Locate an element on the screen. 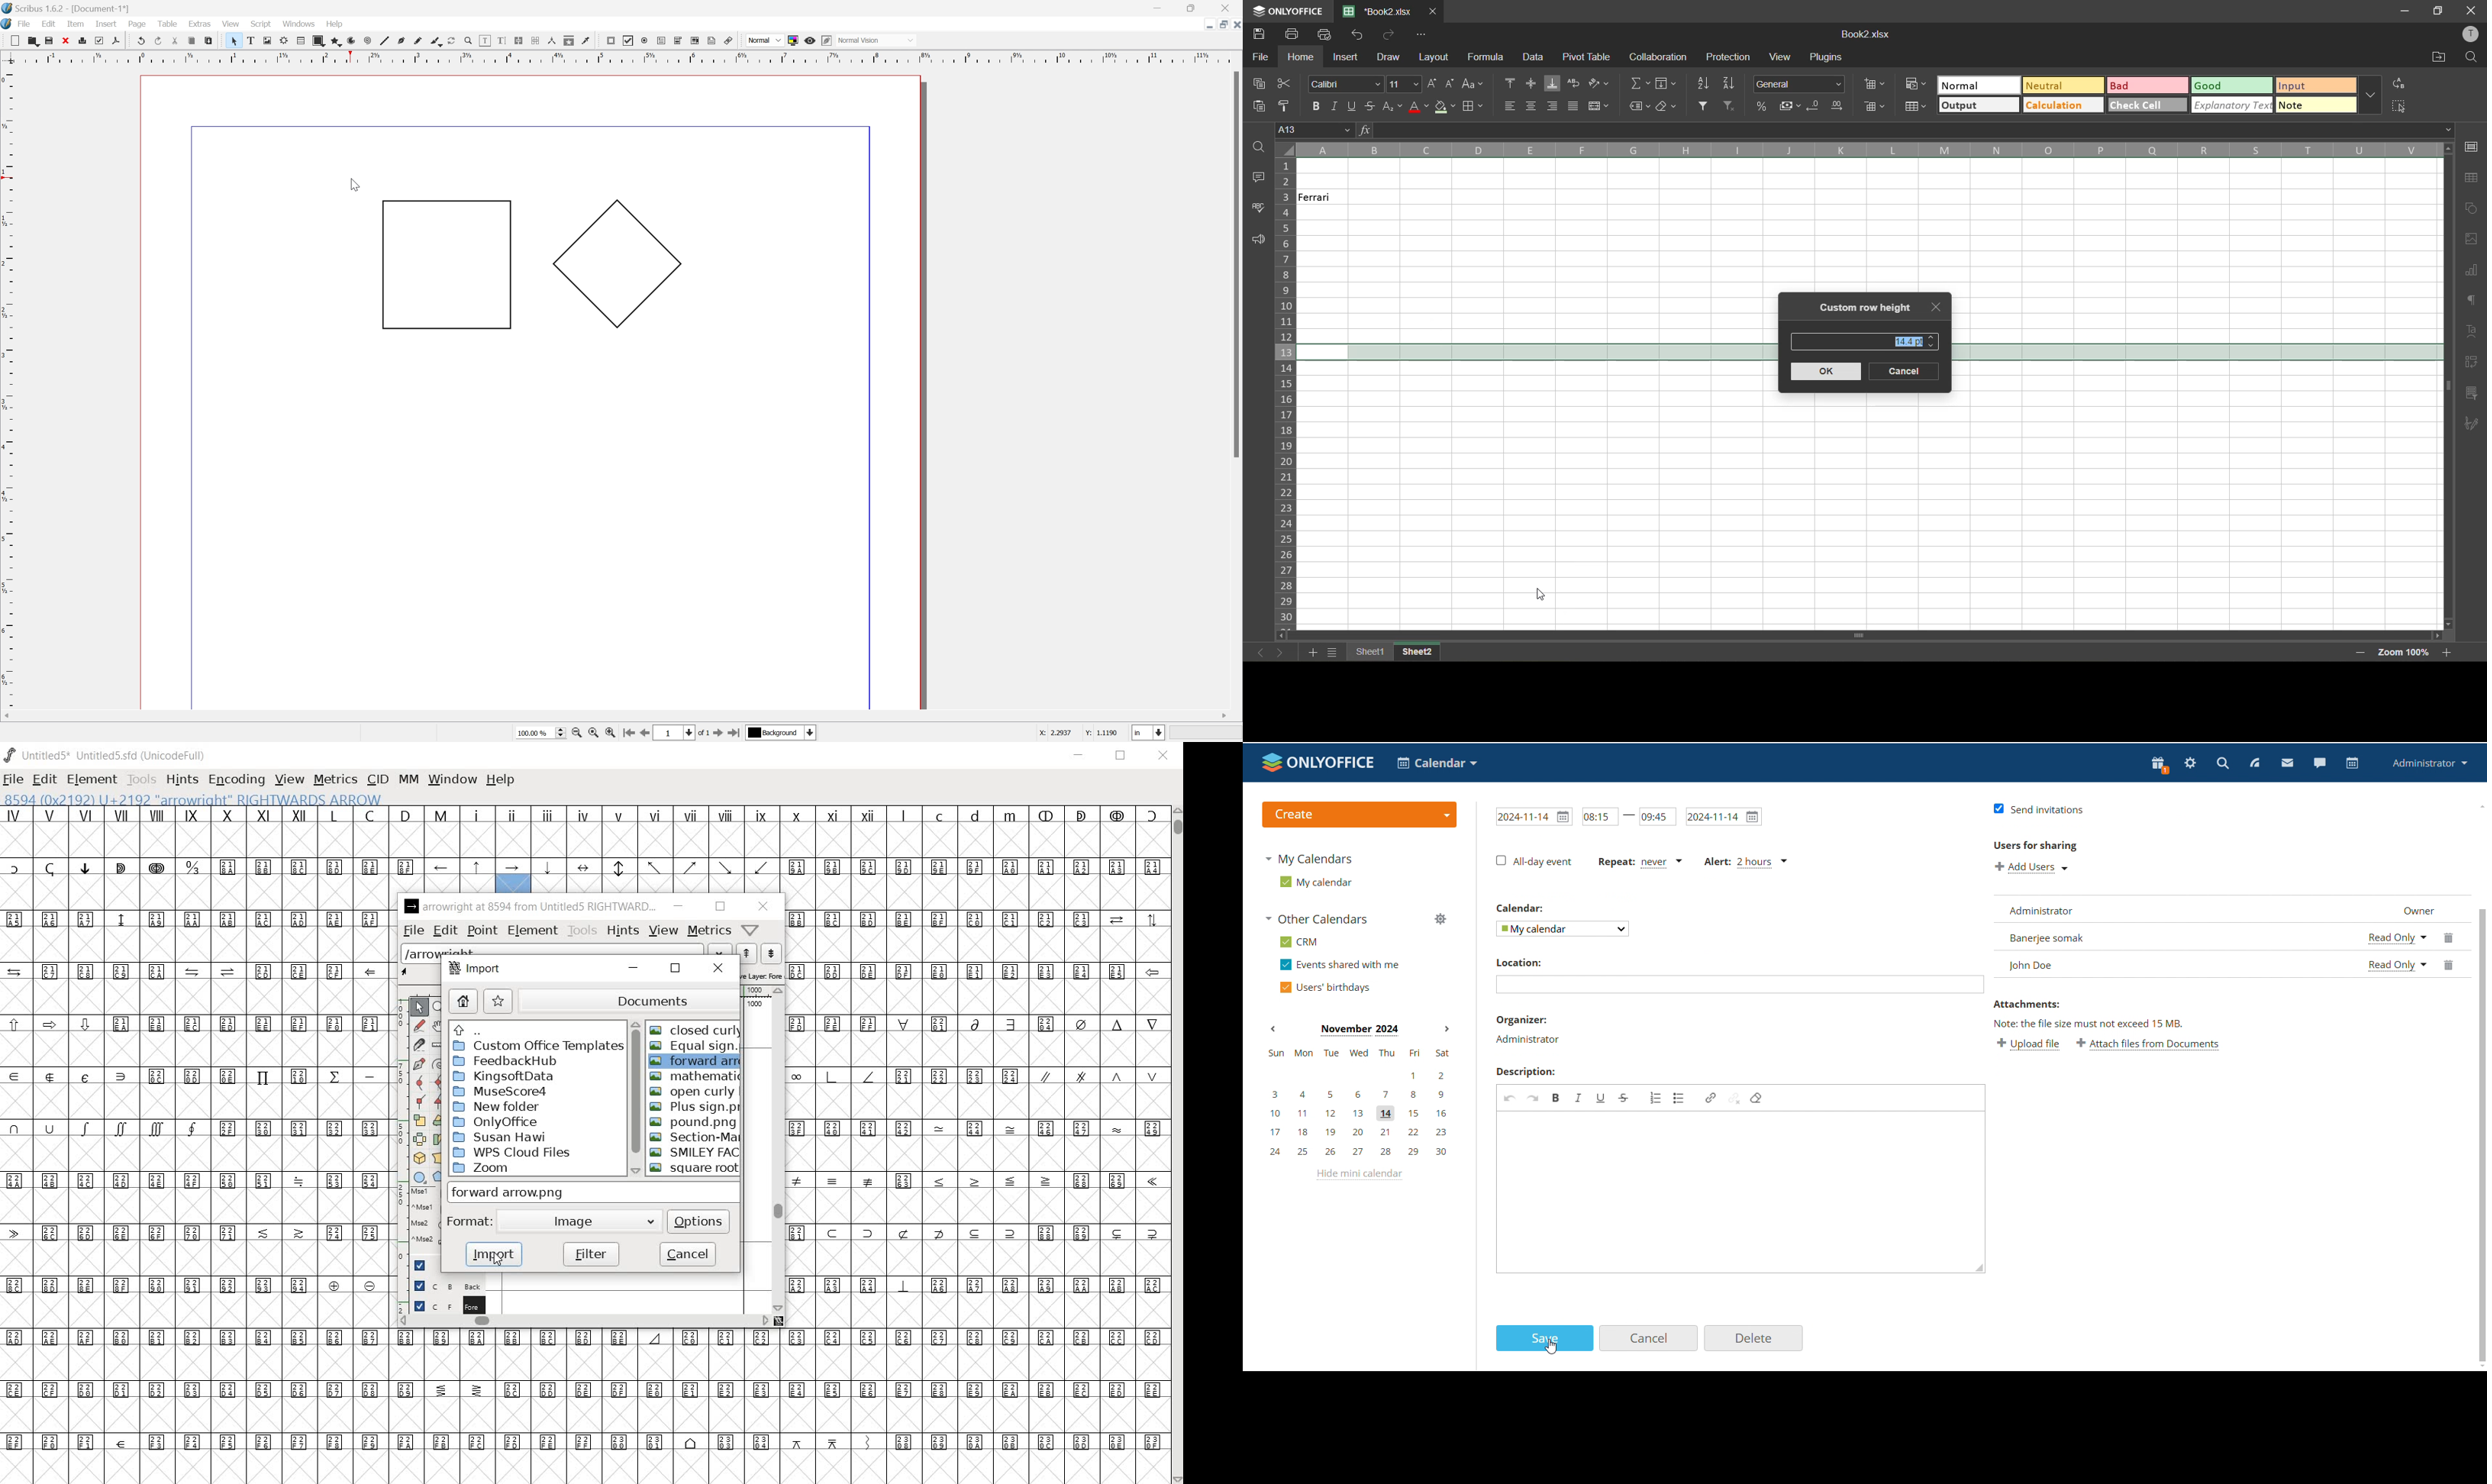 Image resolution: width=2492 pixels, height=1484 pixels. closed curly is located at coordinates (696, 1027).